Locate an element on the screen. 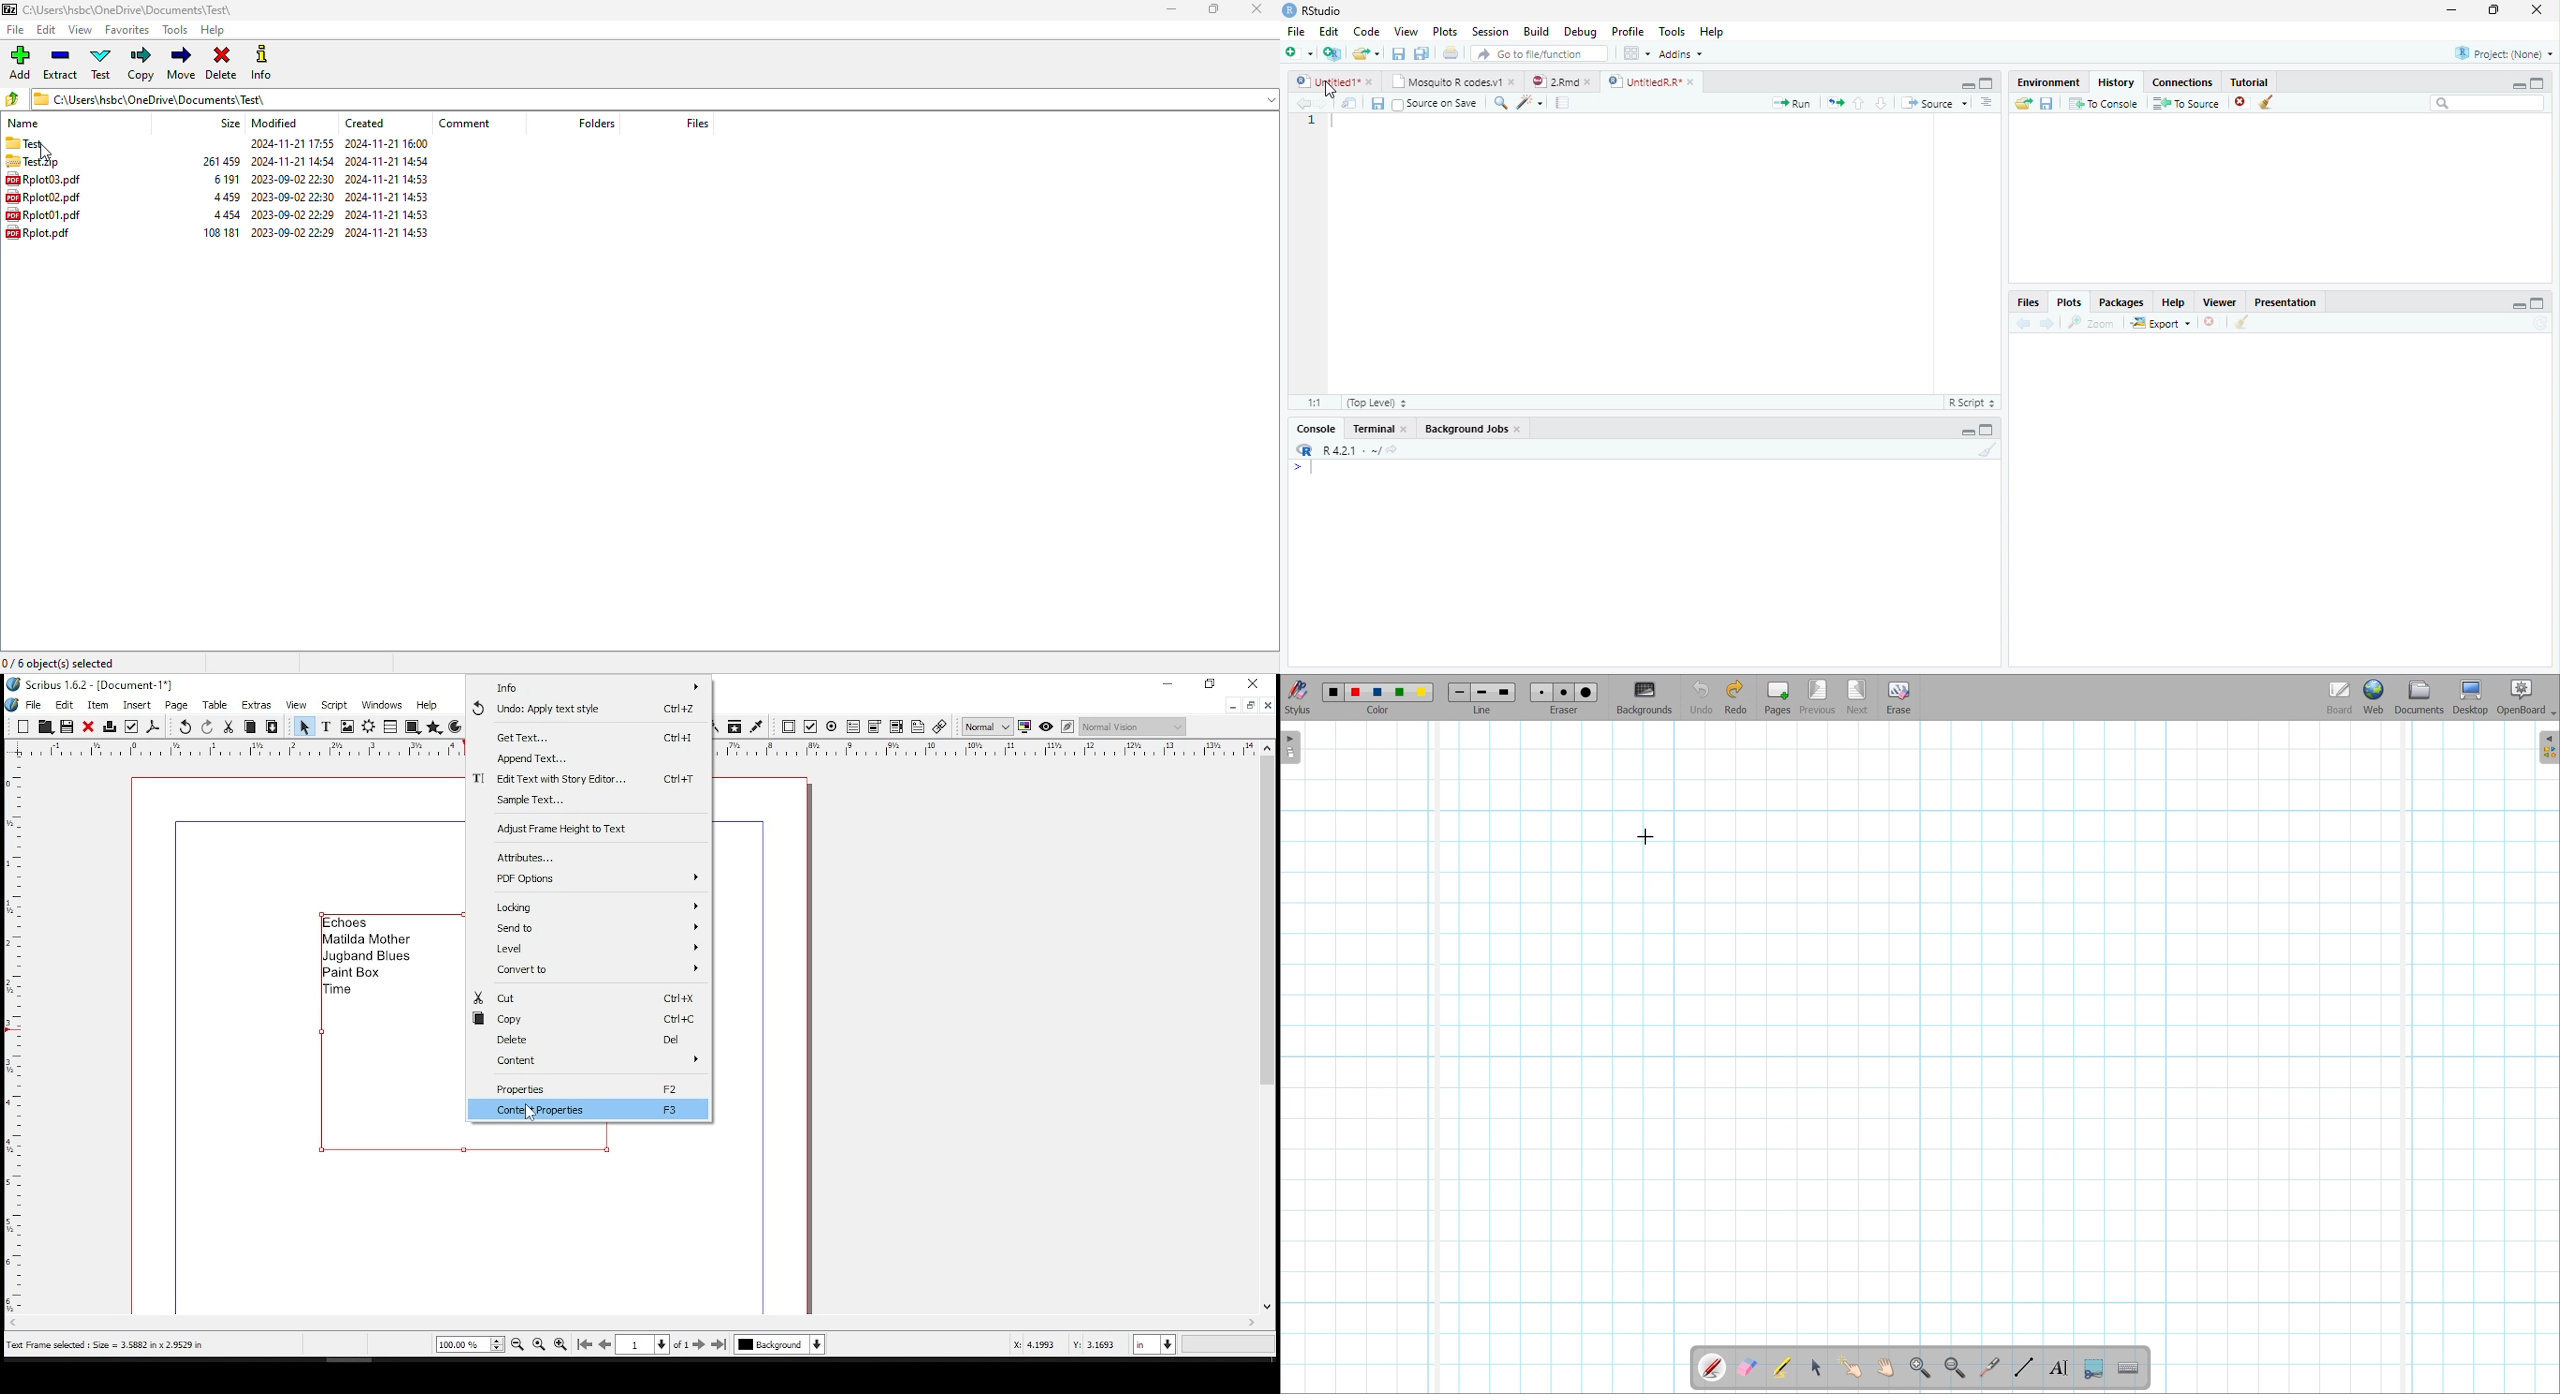 Image resolution: width=2576 pixels, height=1400 pixels. pdf list box is located at coordinates (896, 728).